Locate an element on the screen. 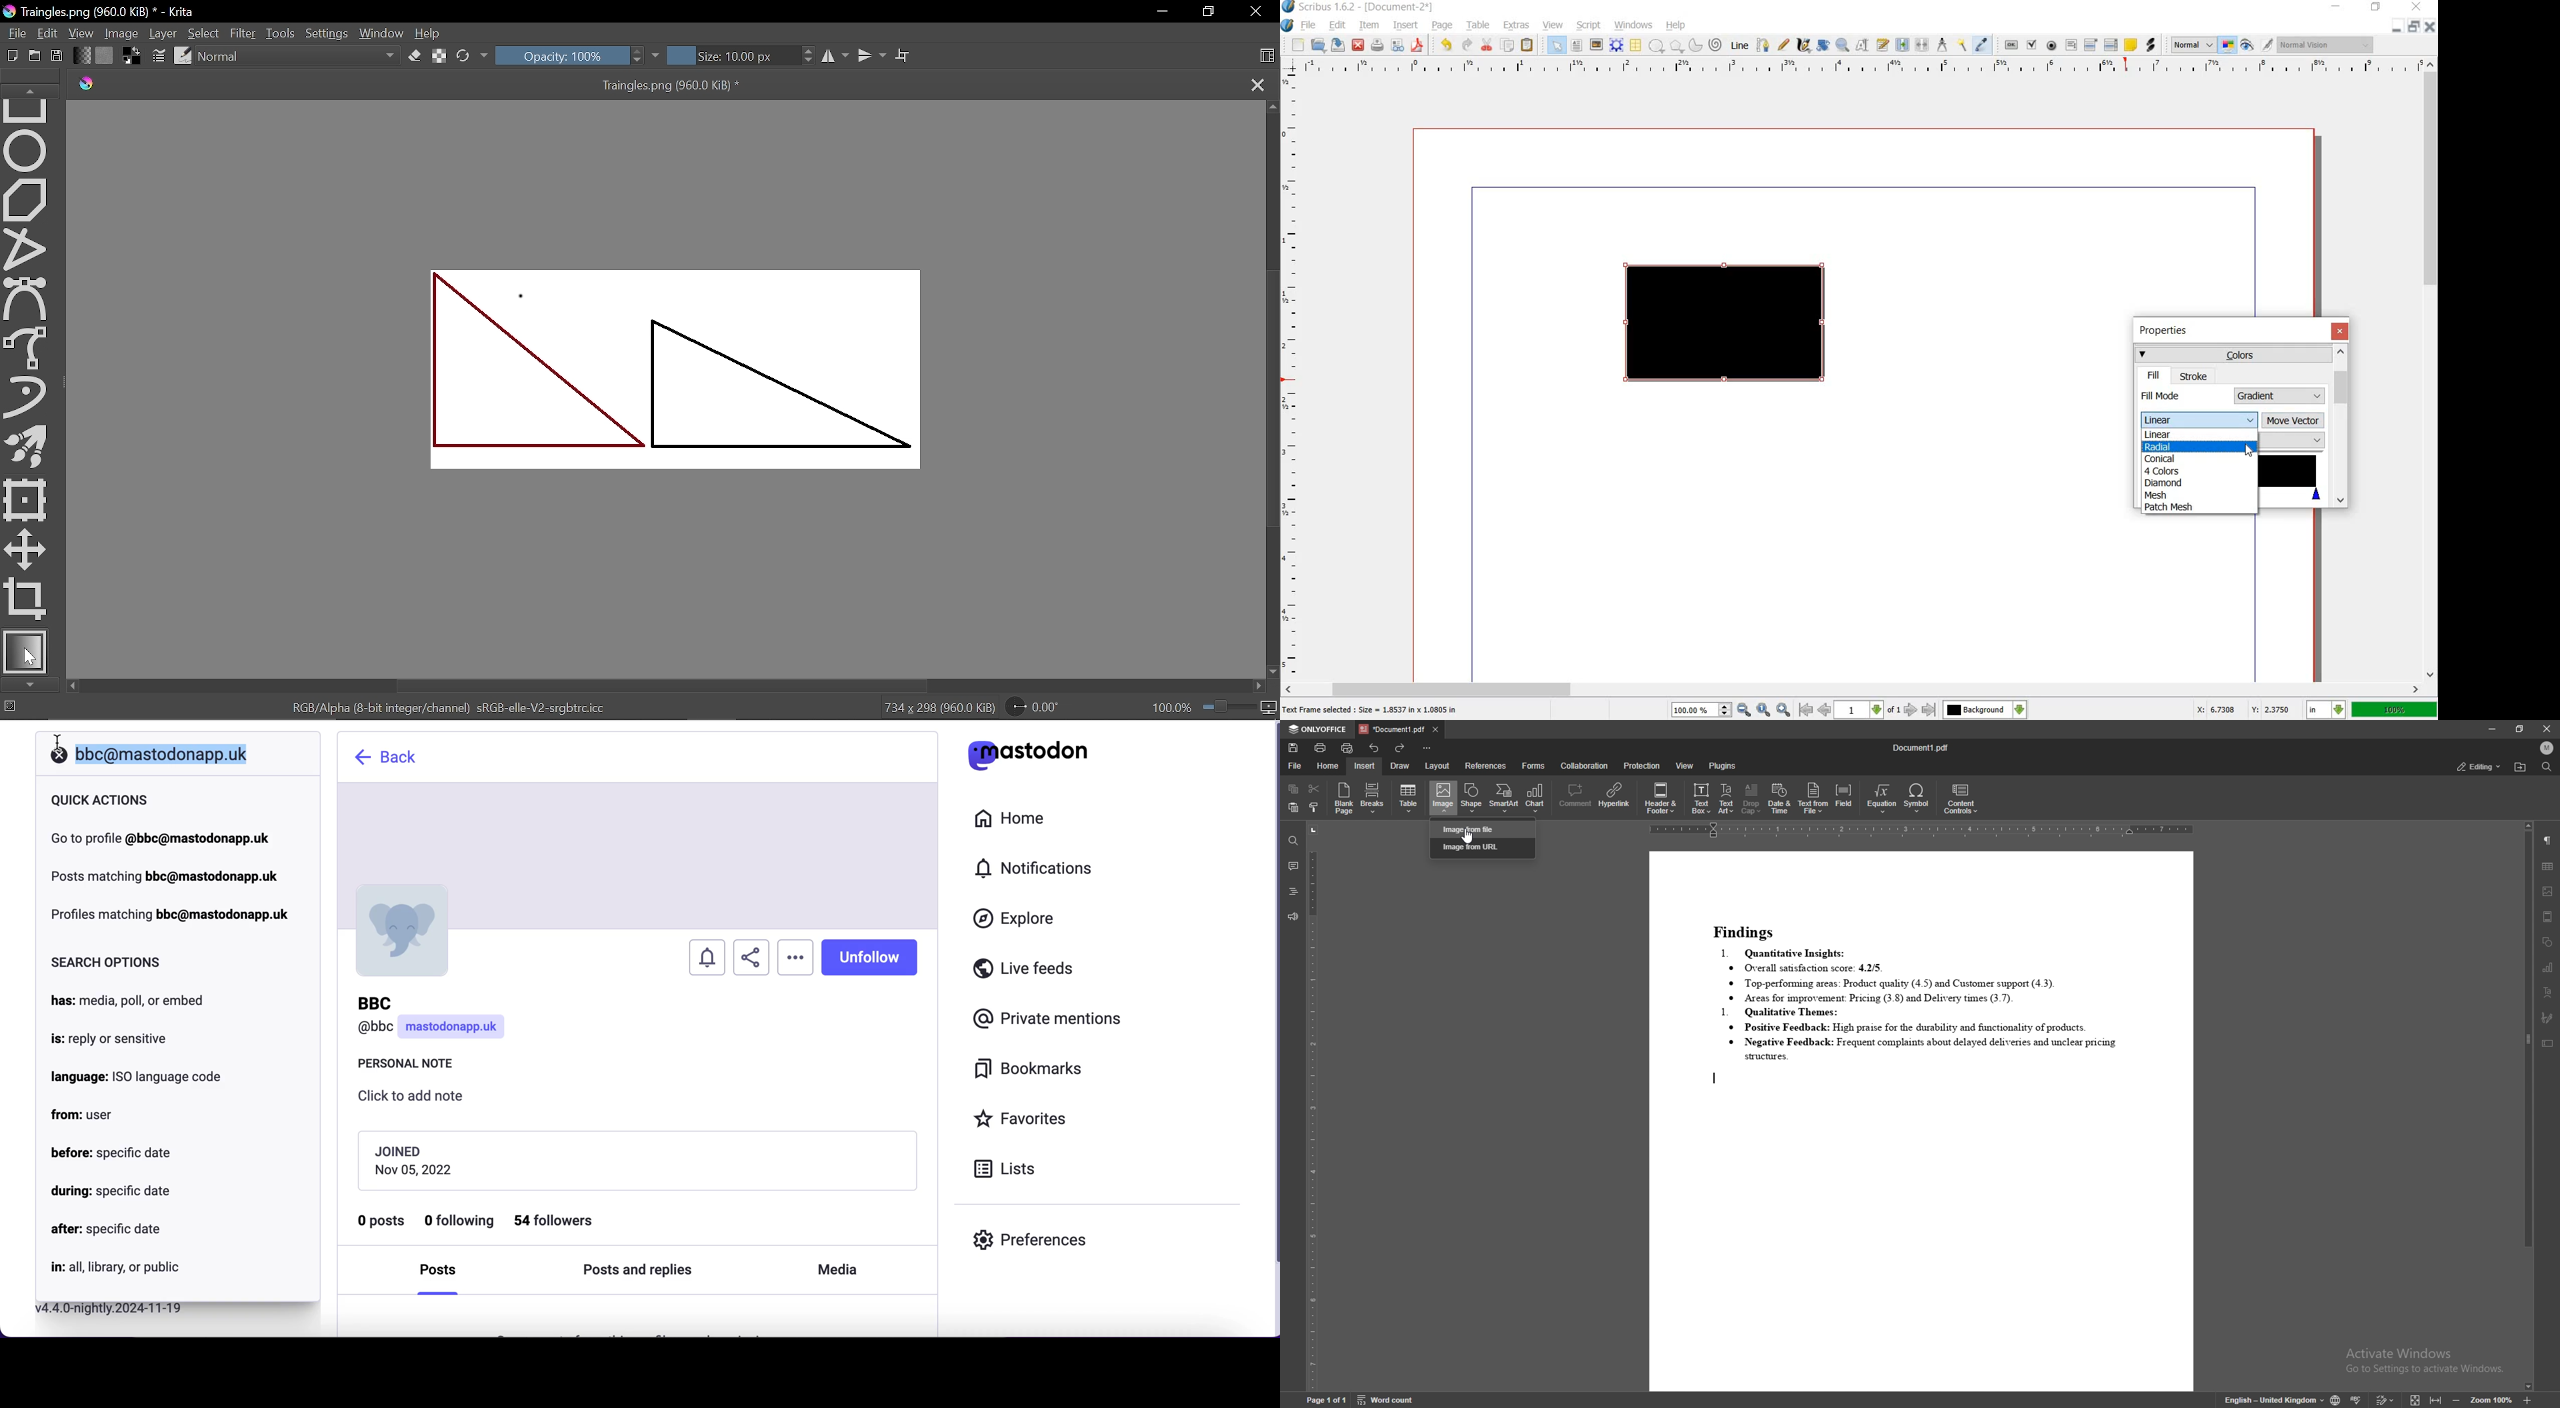  radial is located at coordinates (2166, 447).